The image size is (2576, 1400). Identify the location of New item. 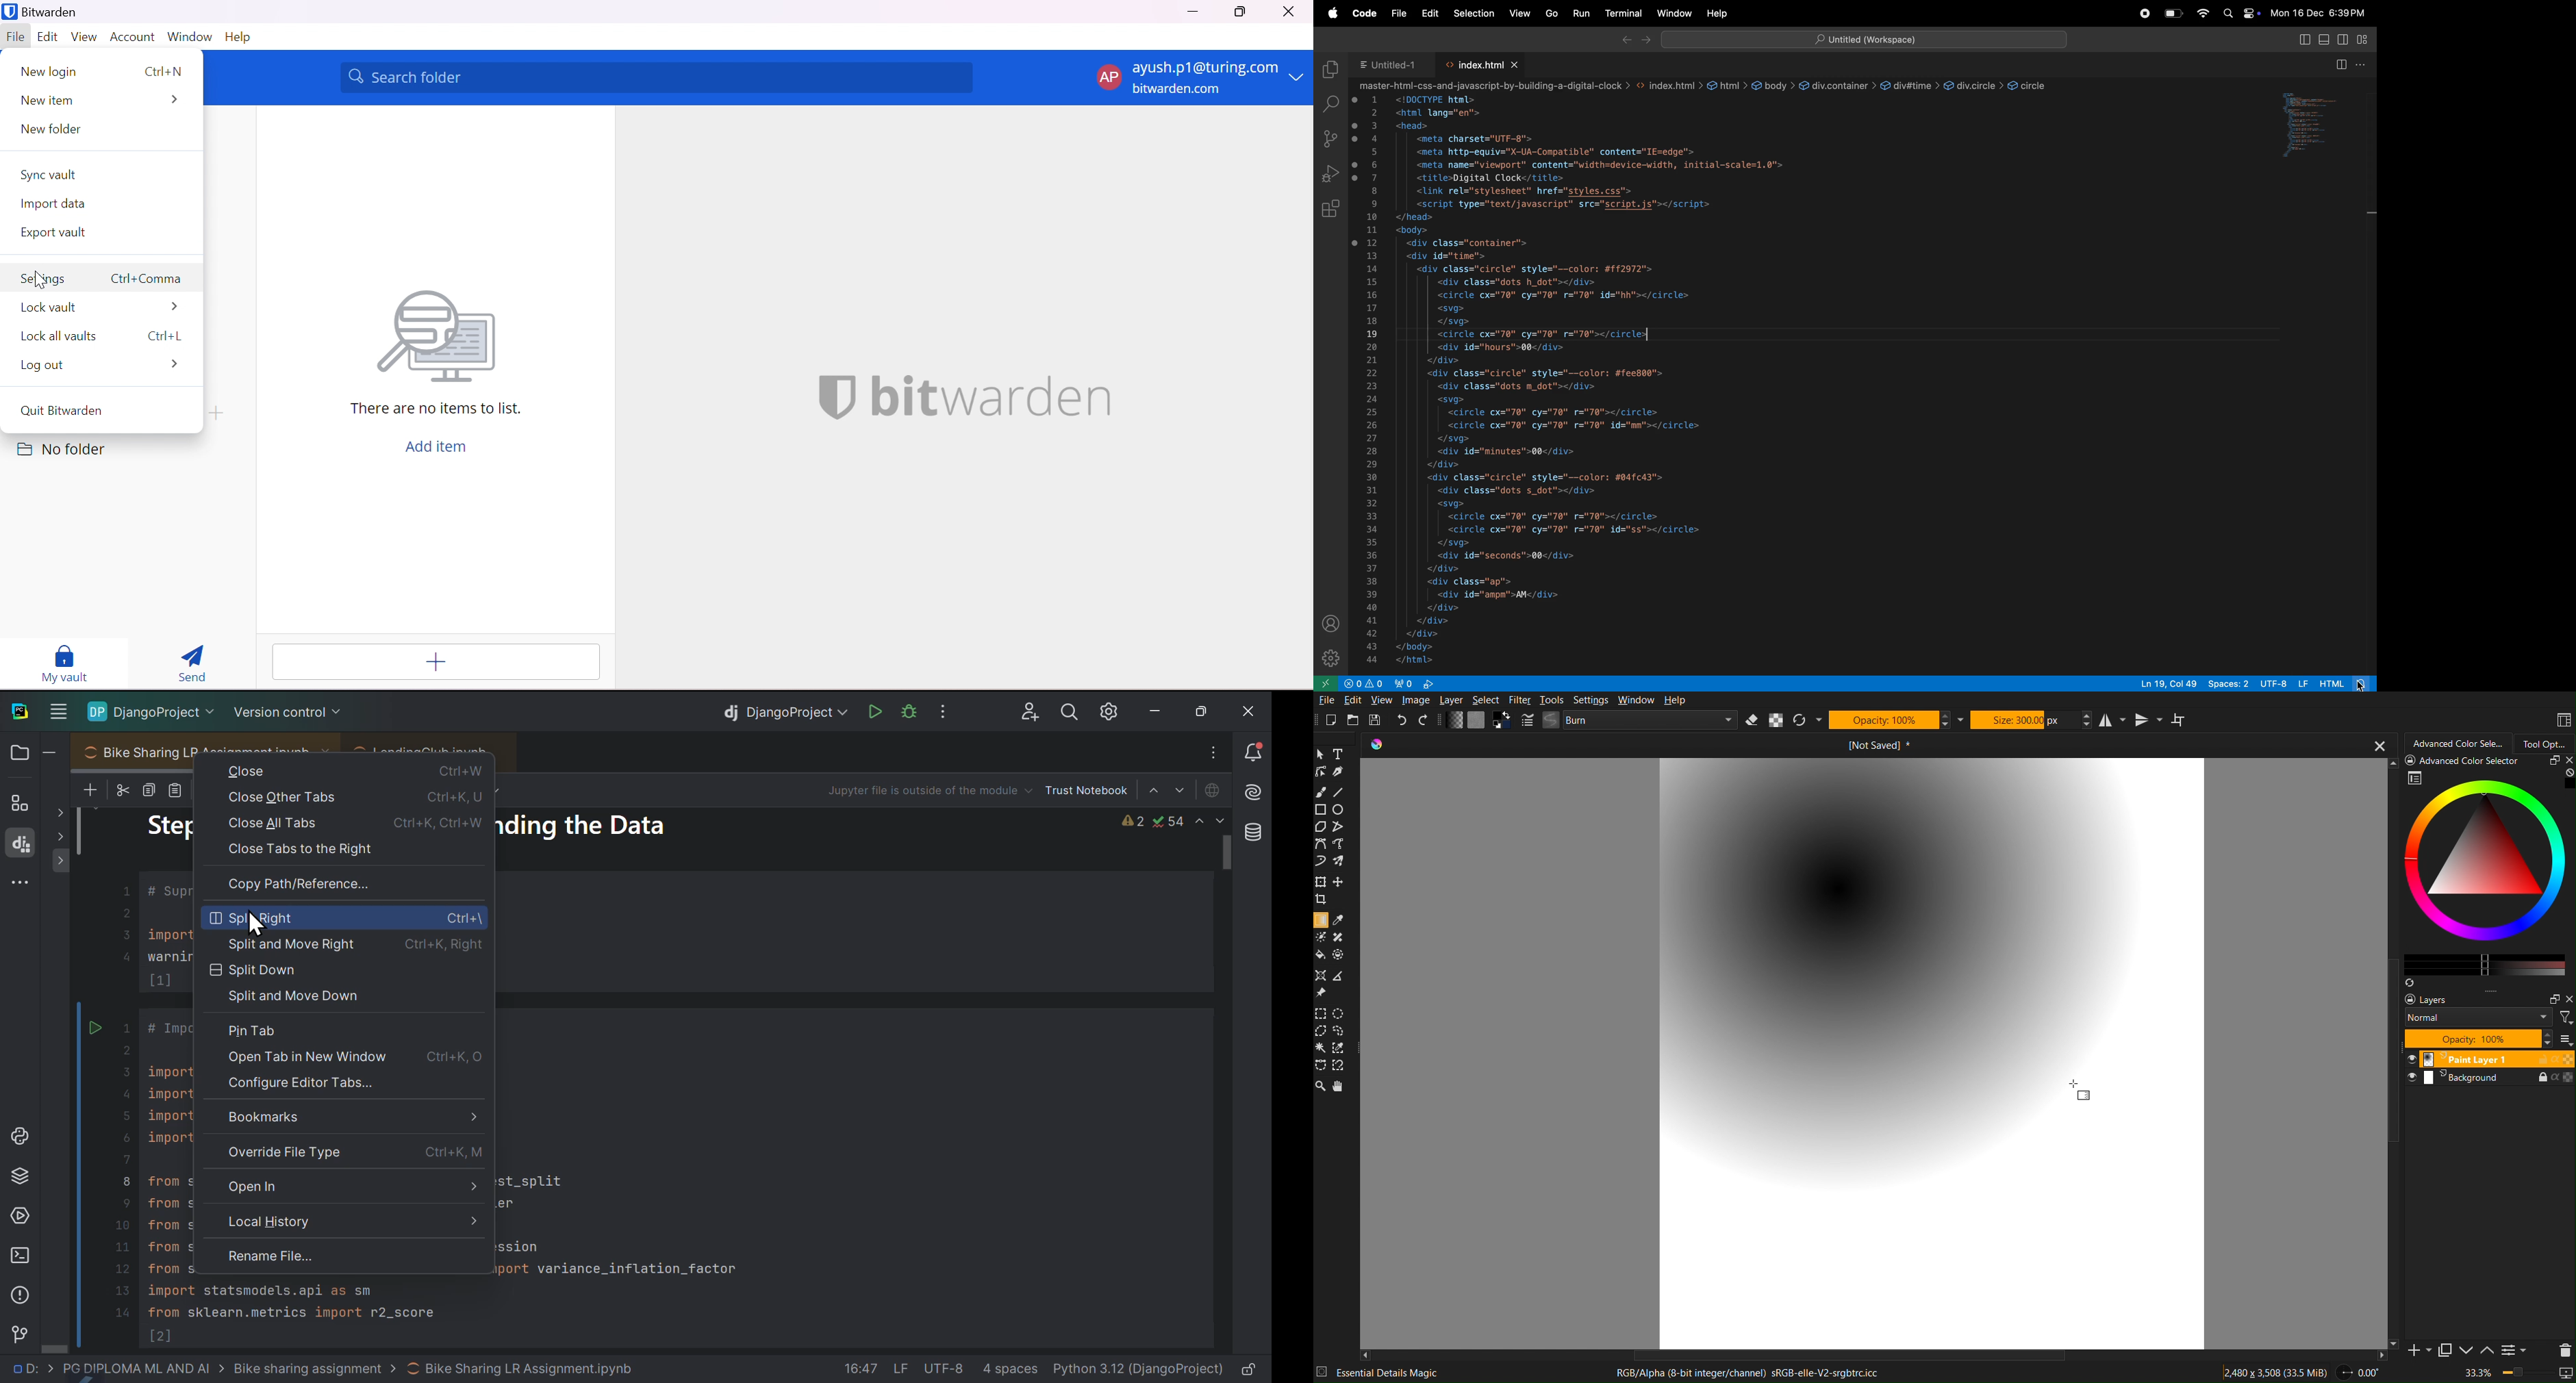
(46, 102).